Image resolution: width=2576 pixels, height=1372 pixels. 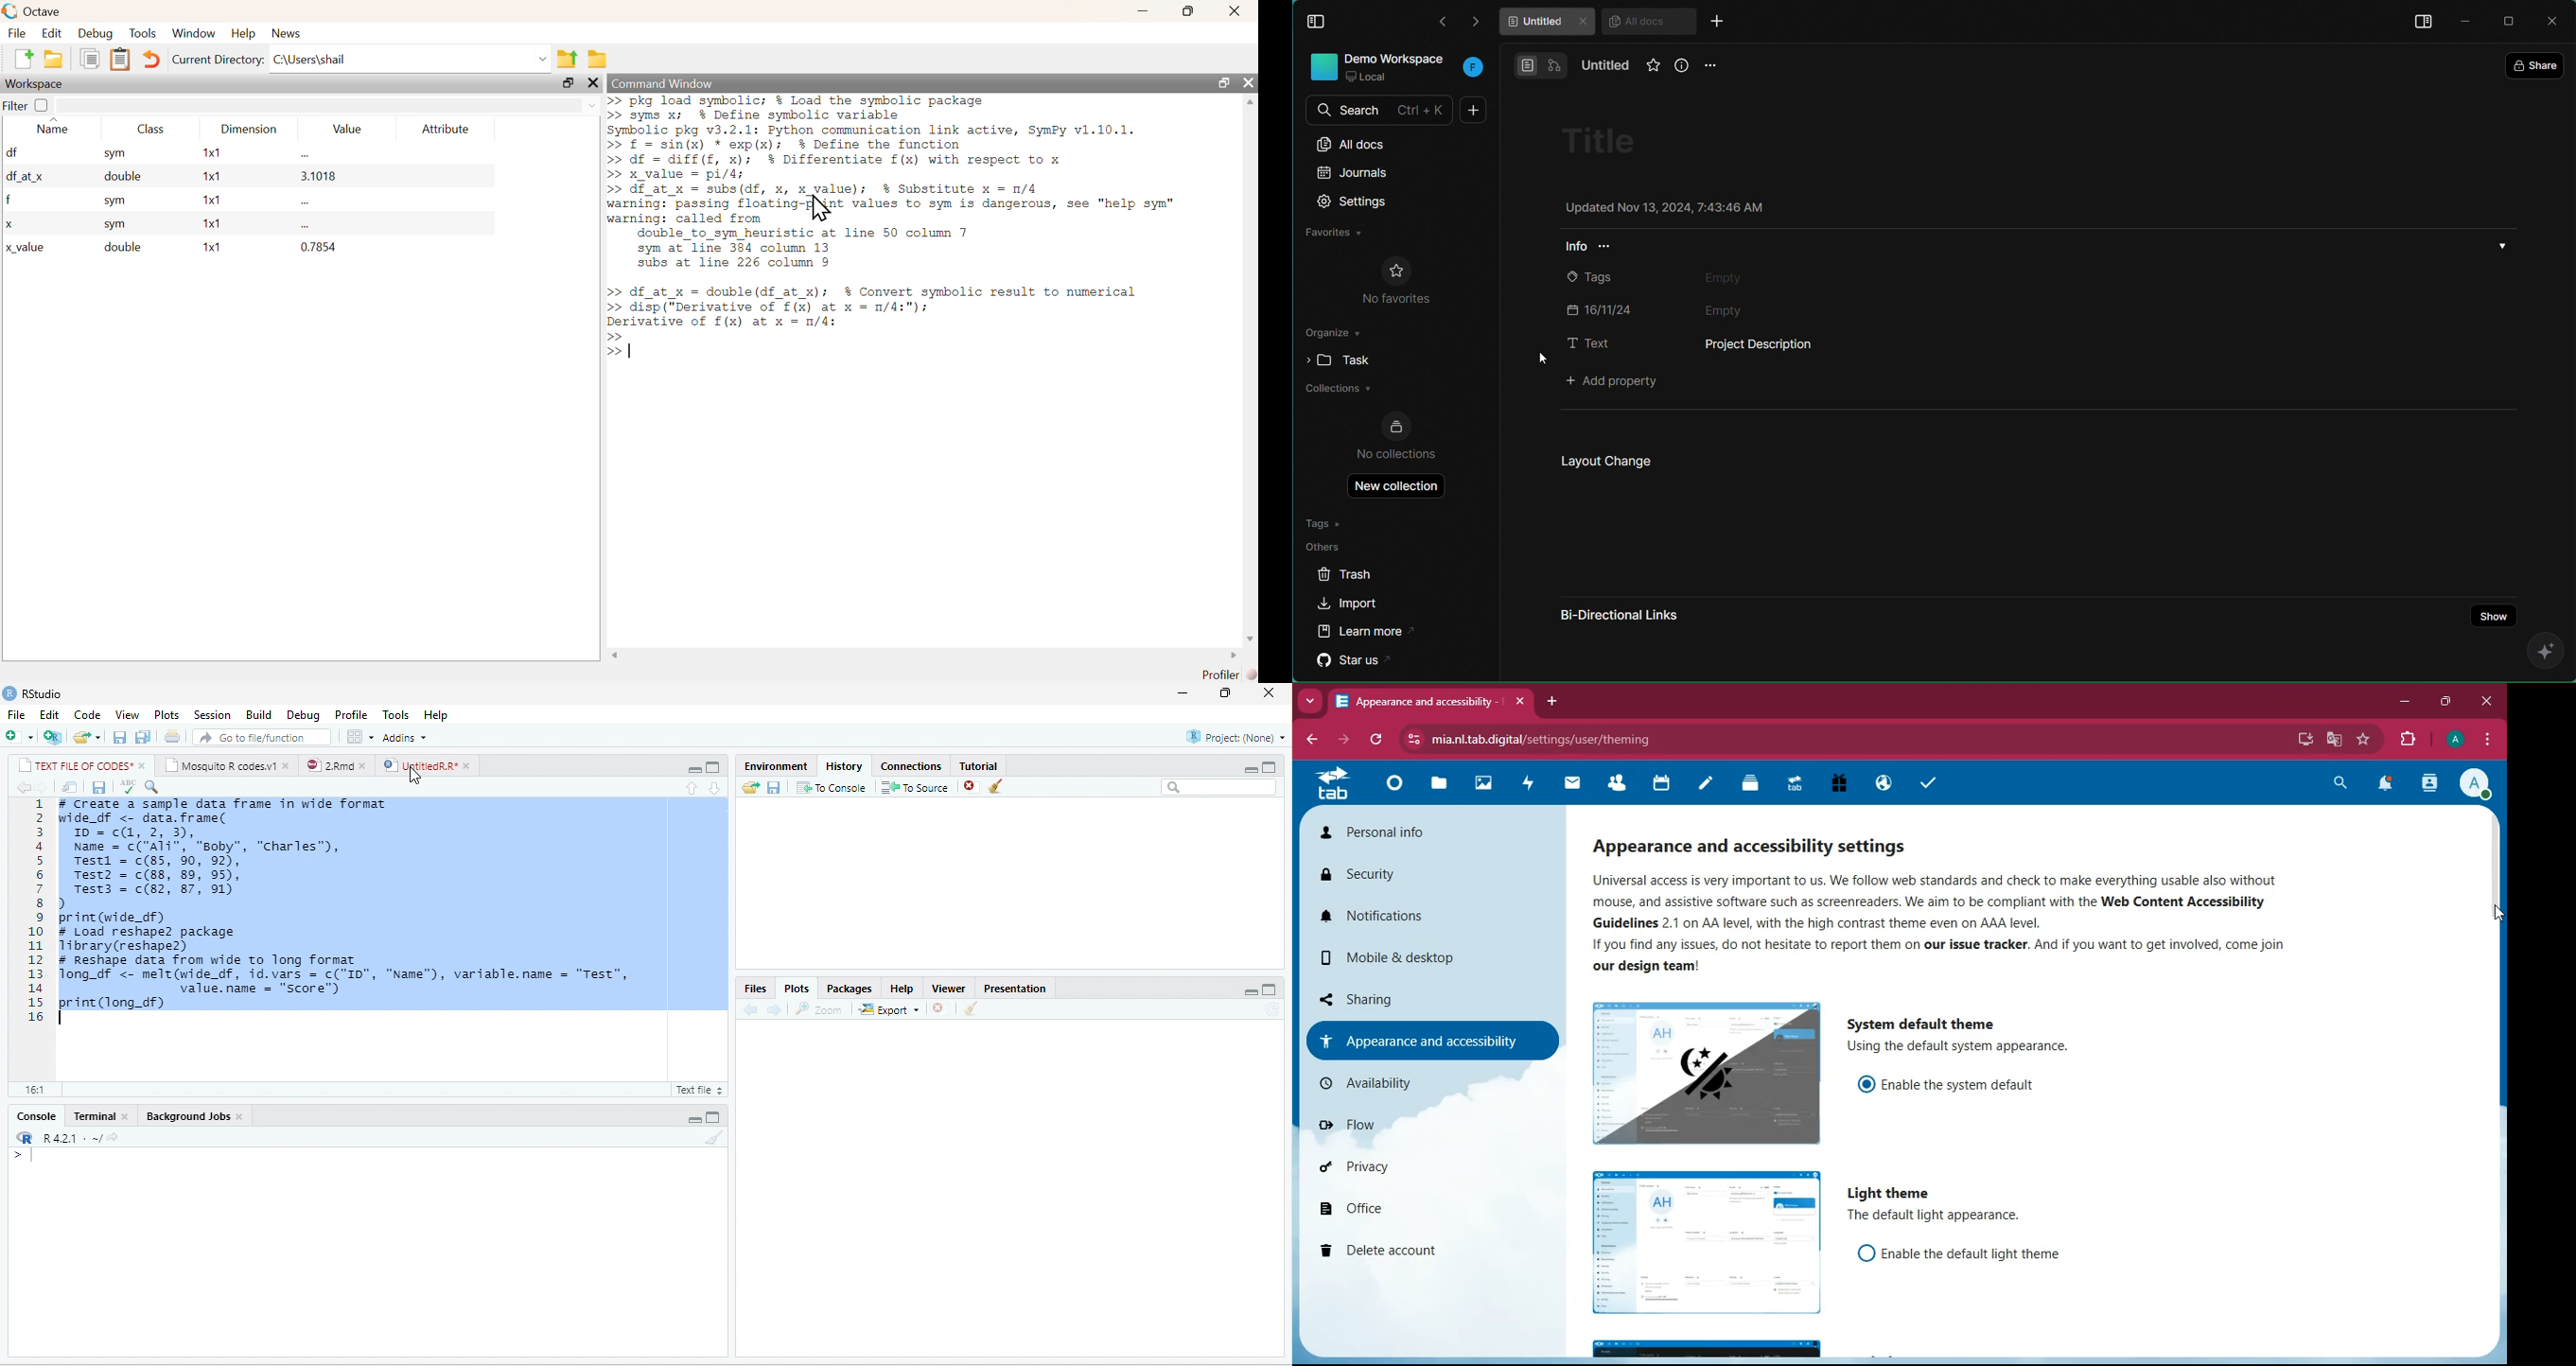 I want to click on Undo, so click(x=151, y=59).